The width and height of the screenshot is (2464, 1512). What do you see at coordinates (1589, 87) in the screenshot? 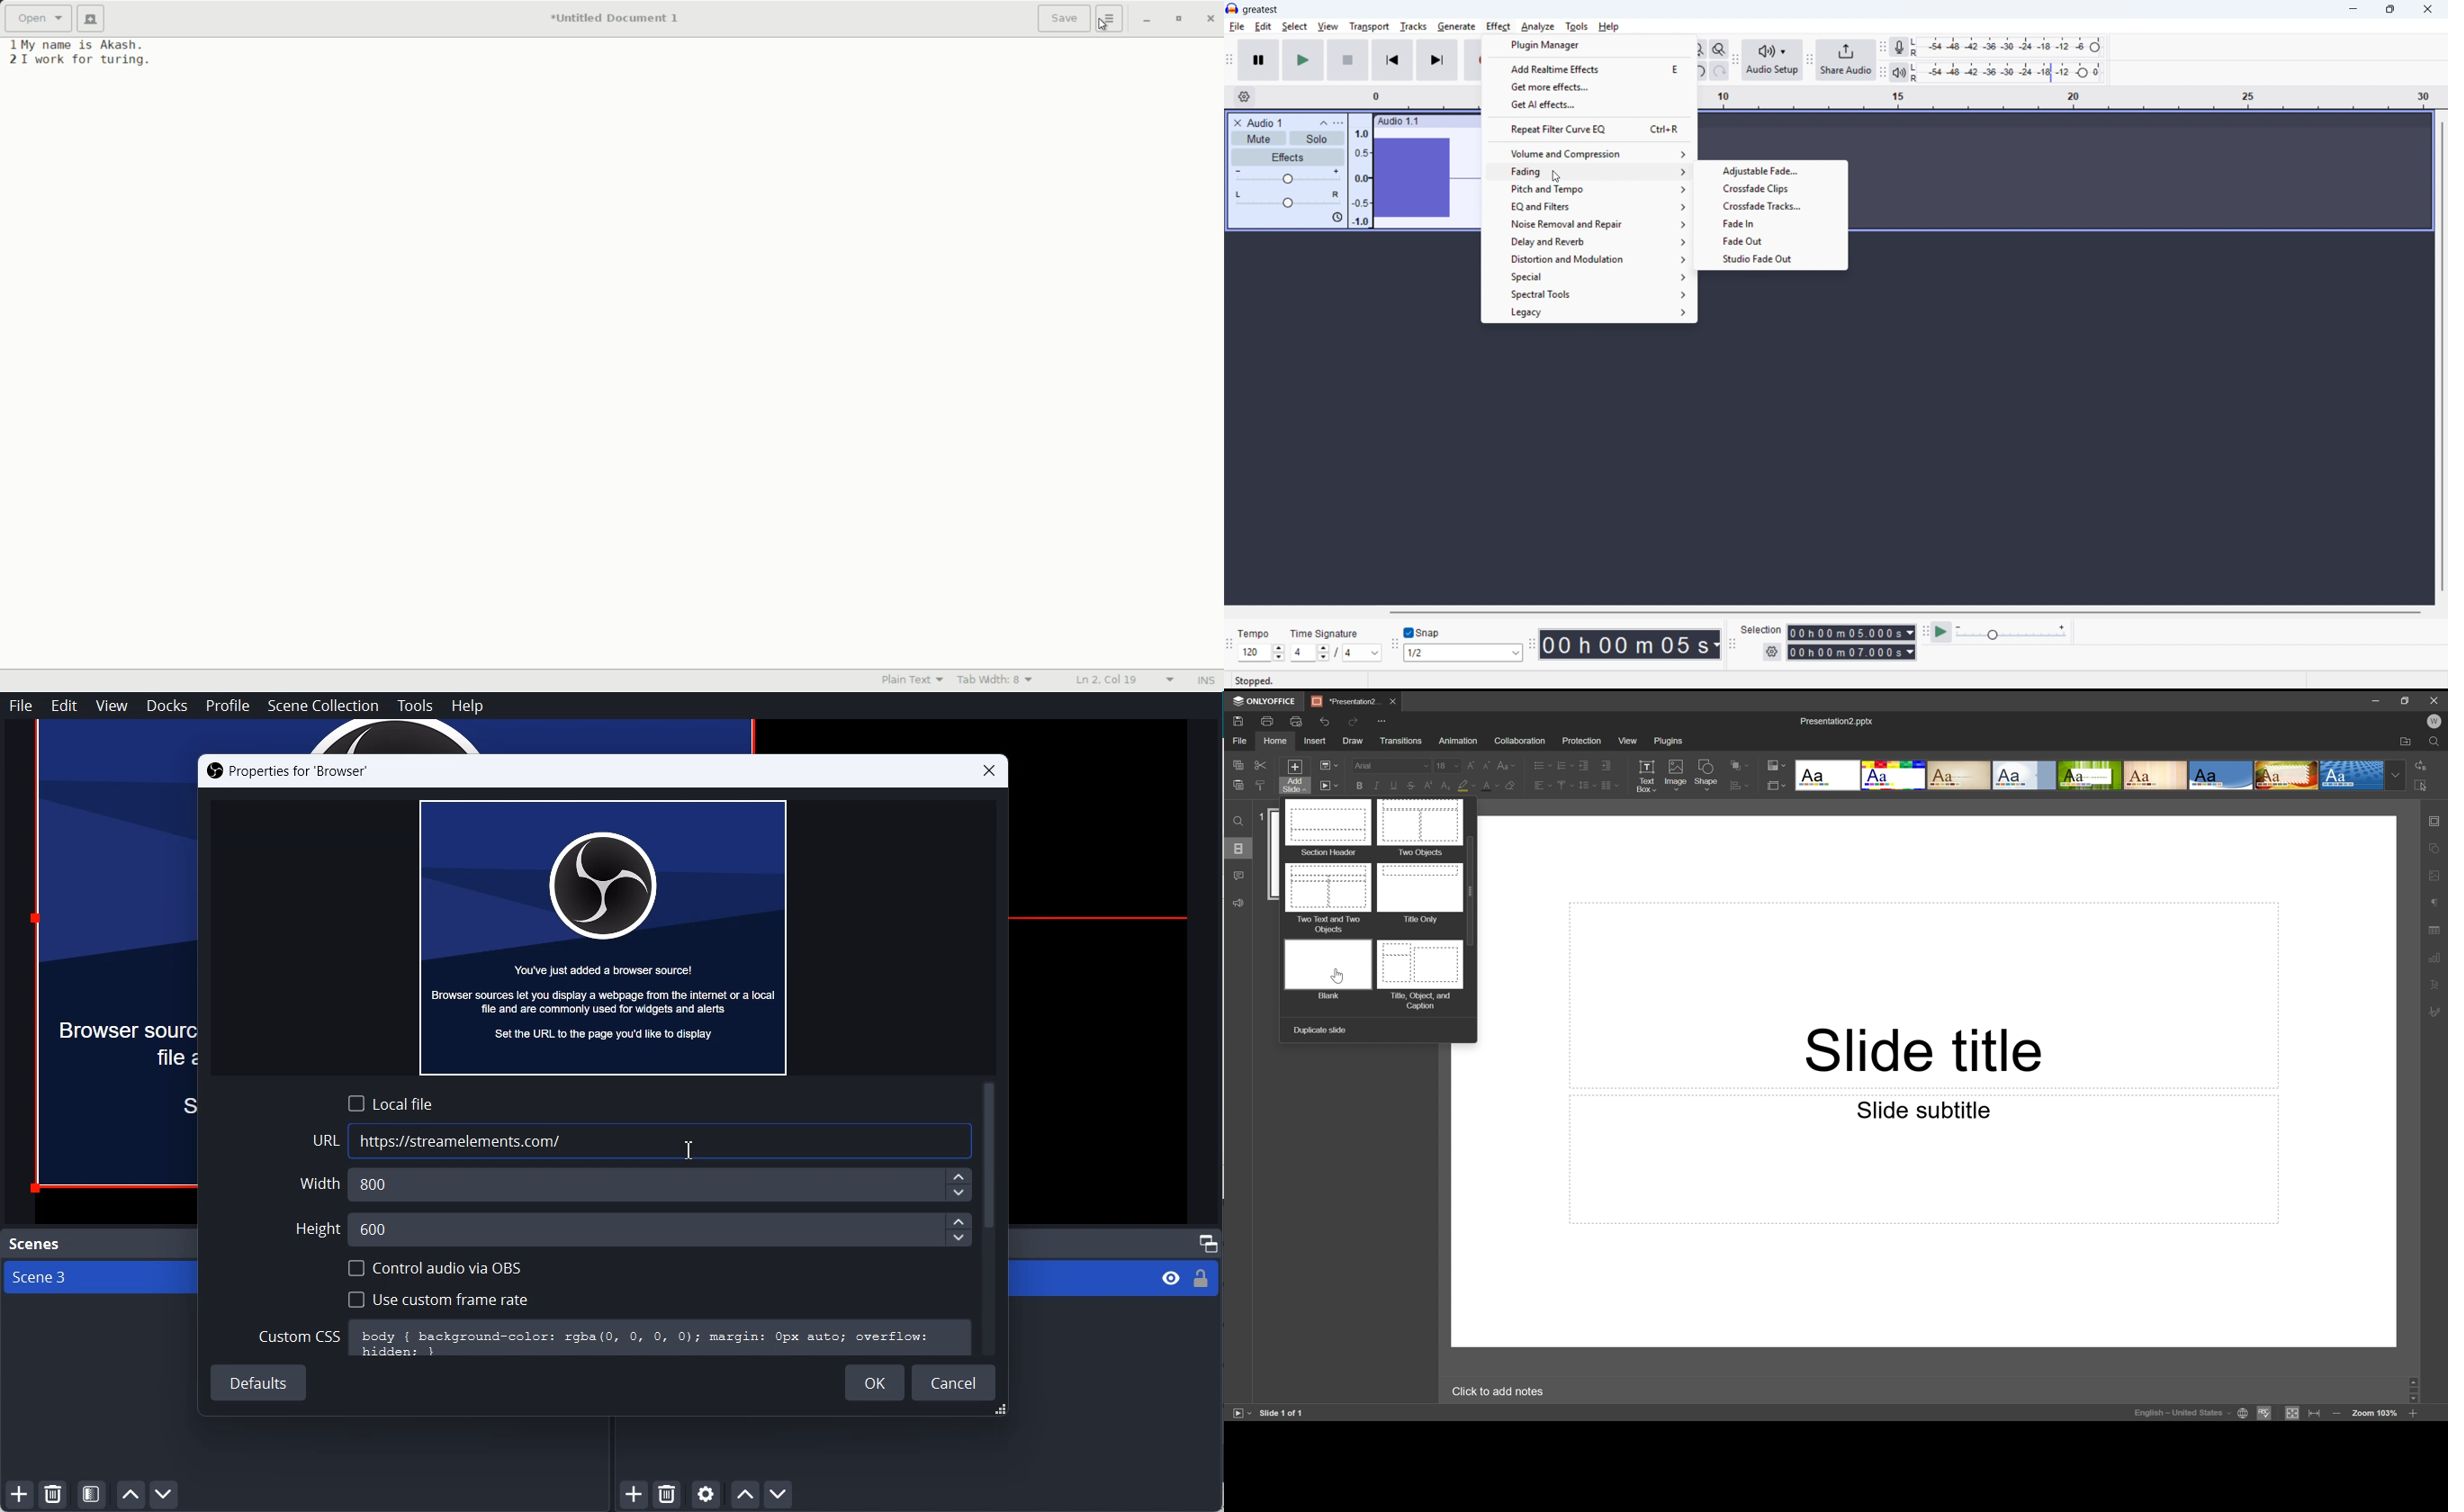
I see `Get more effects ` at bounding box center [1589, 87].